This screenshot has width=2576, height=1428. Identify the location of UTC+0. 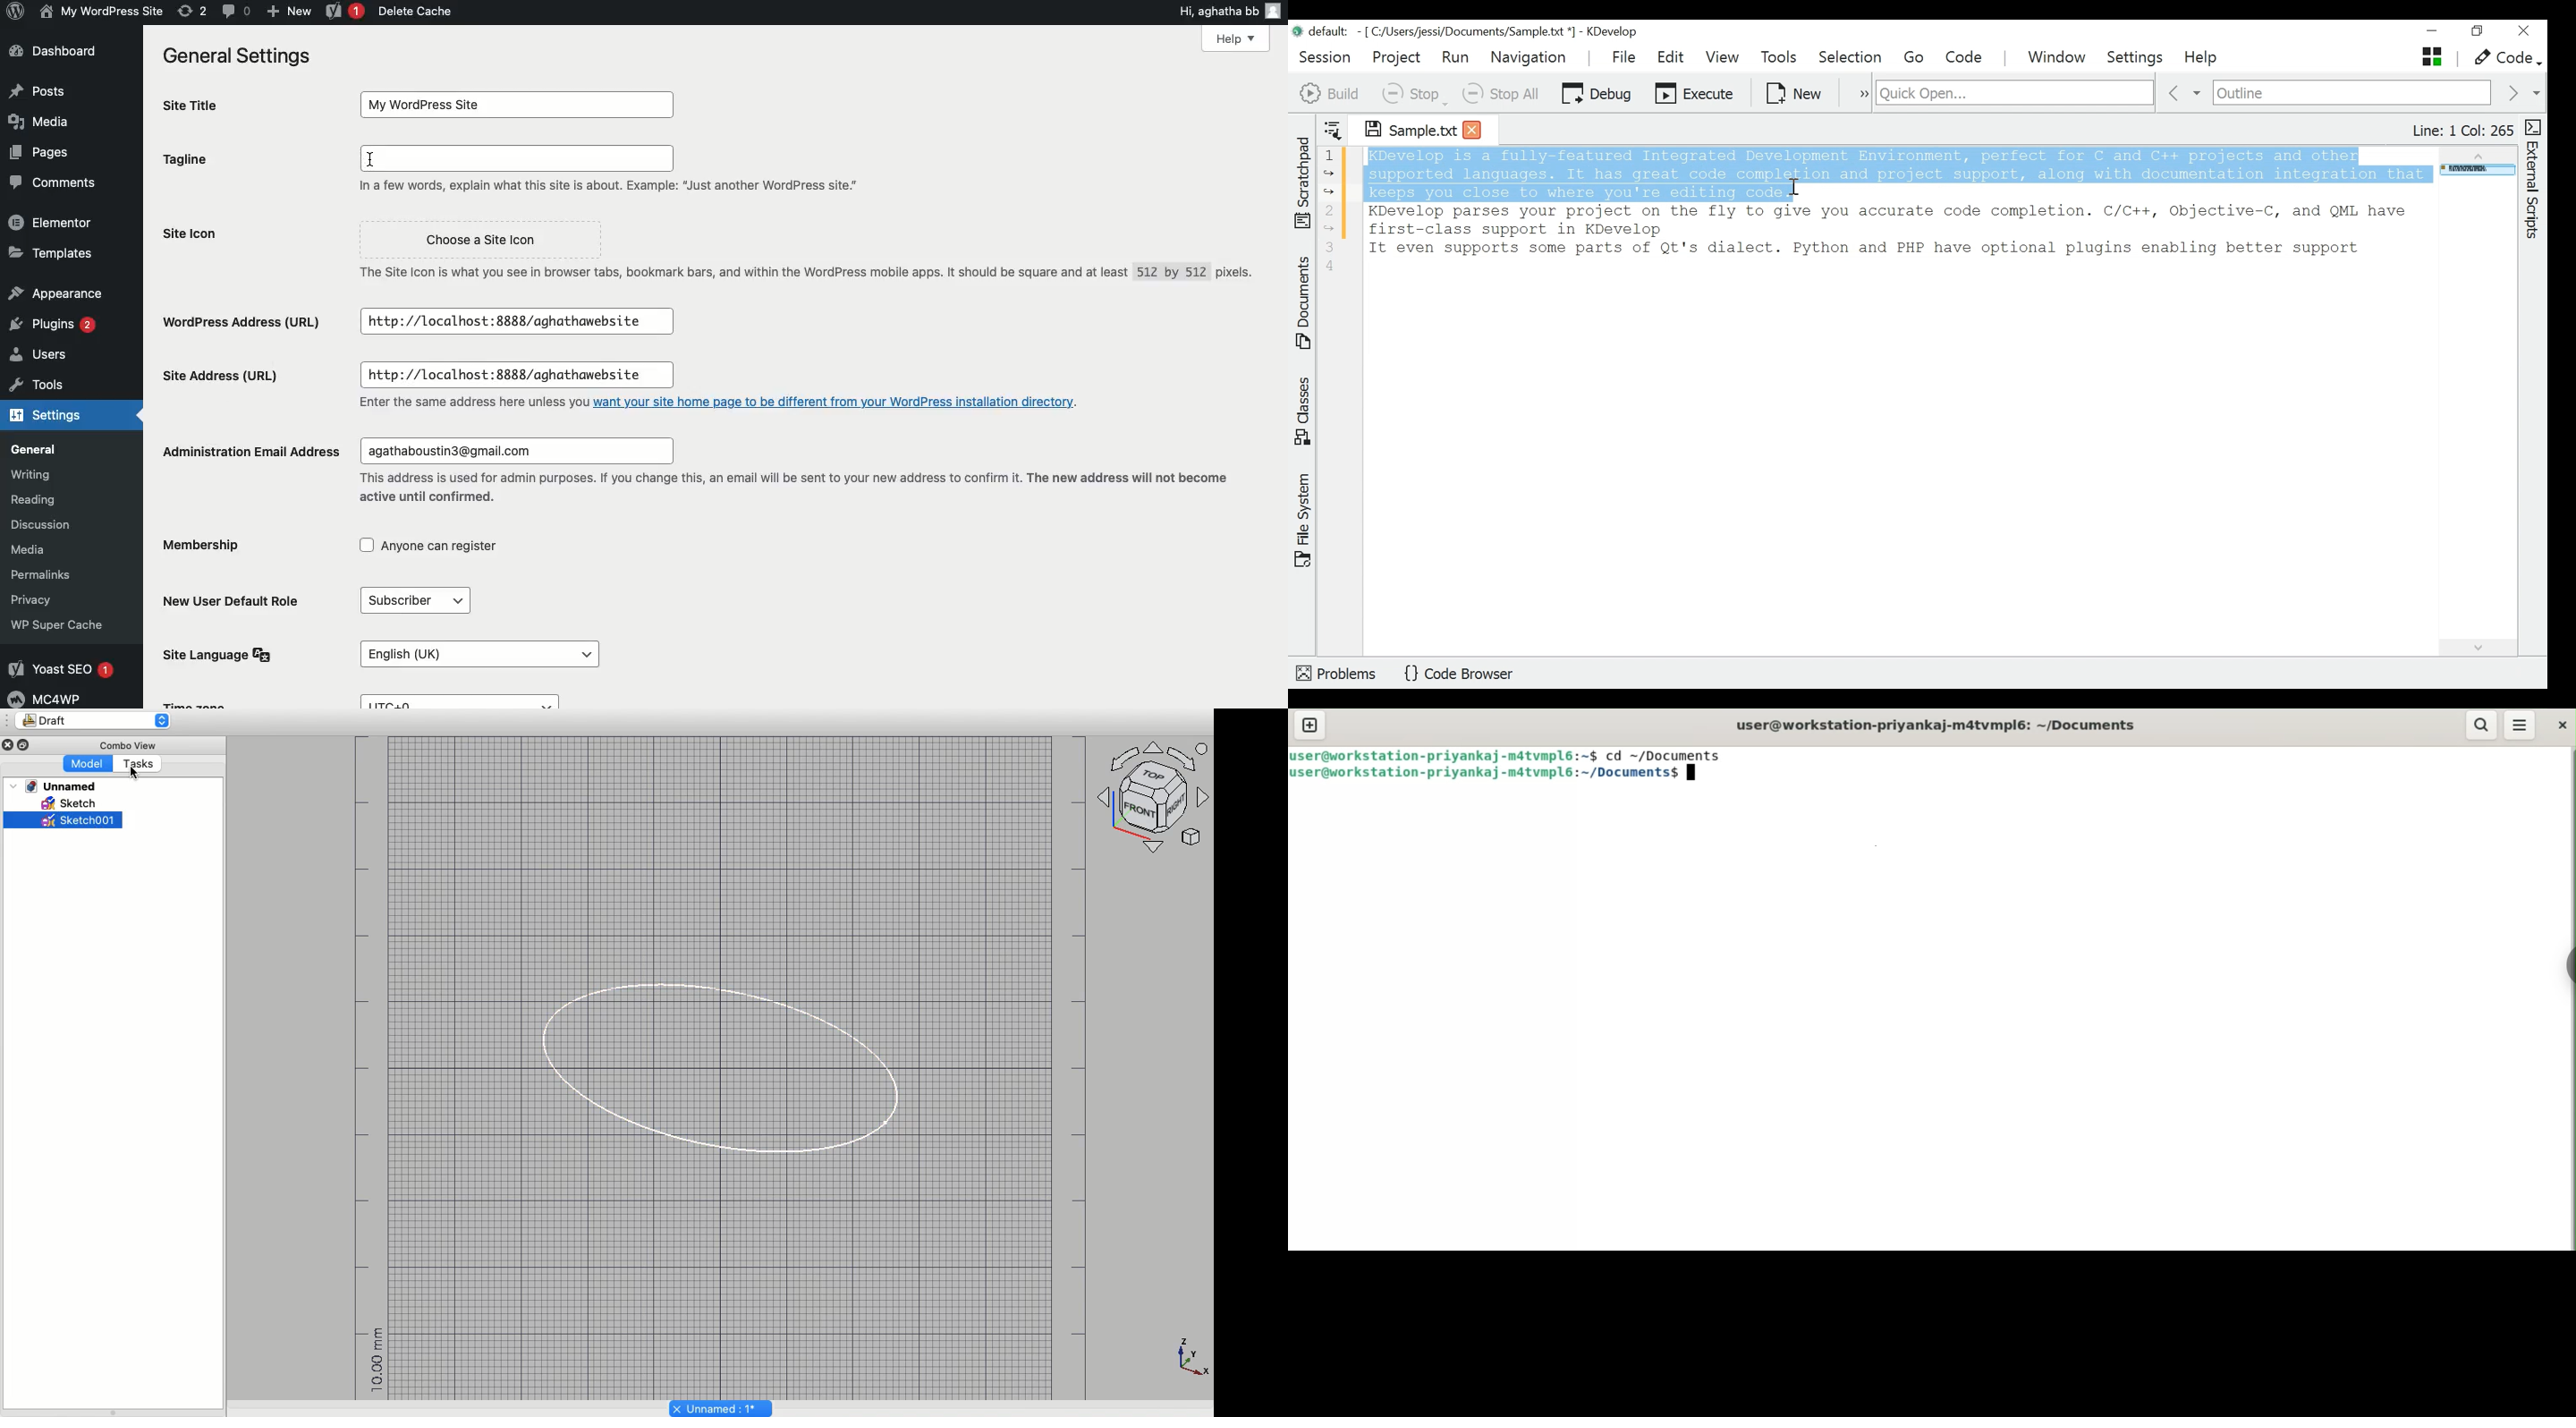
(462, 700).